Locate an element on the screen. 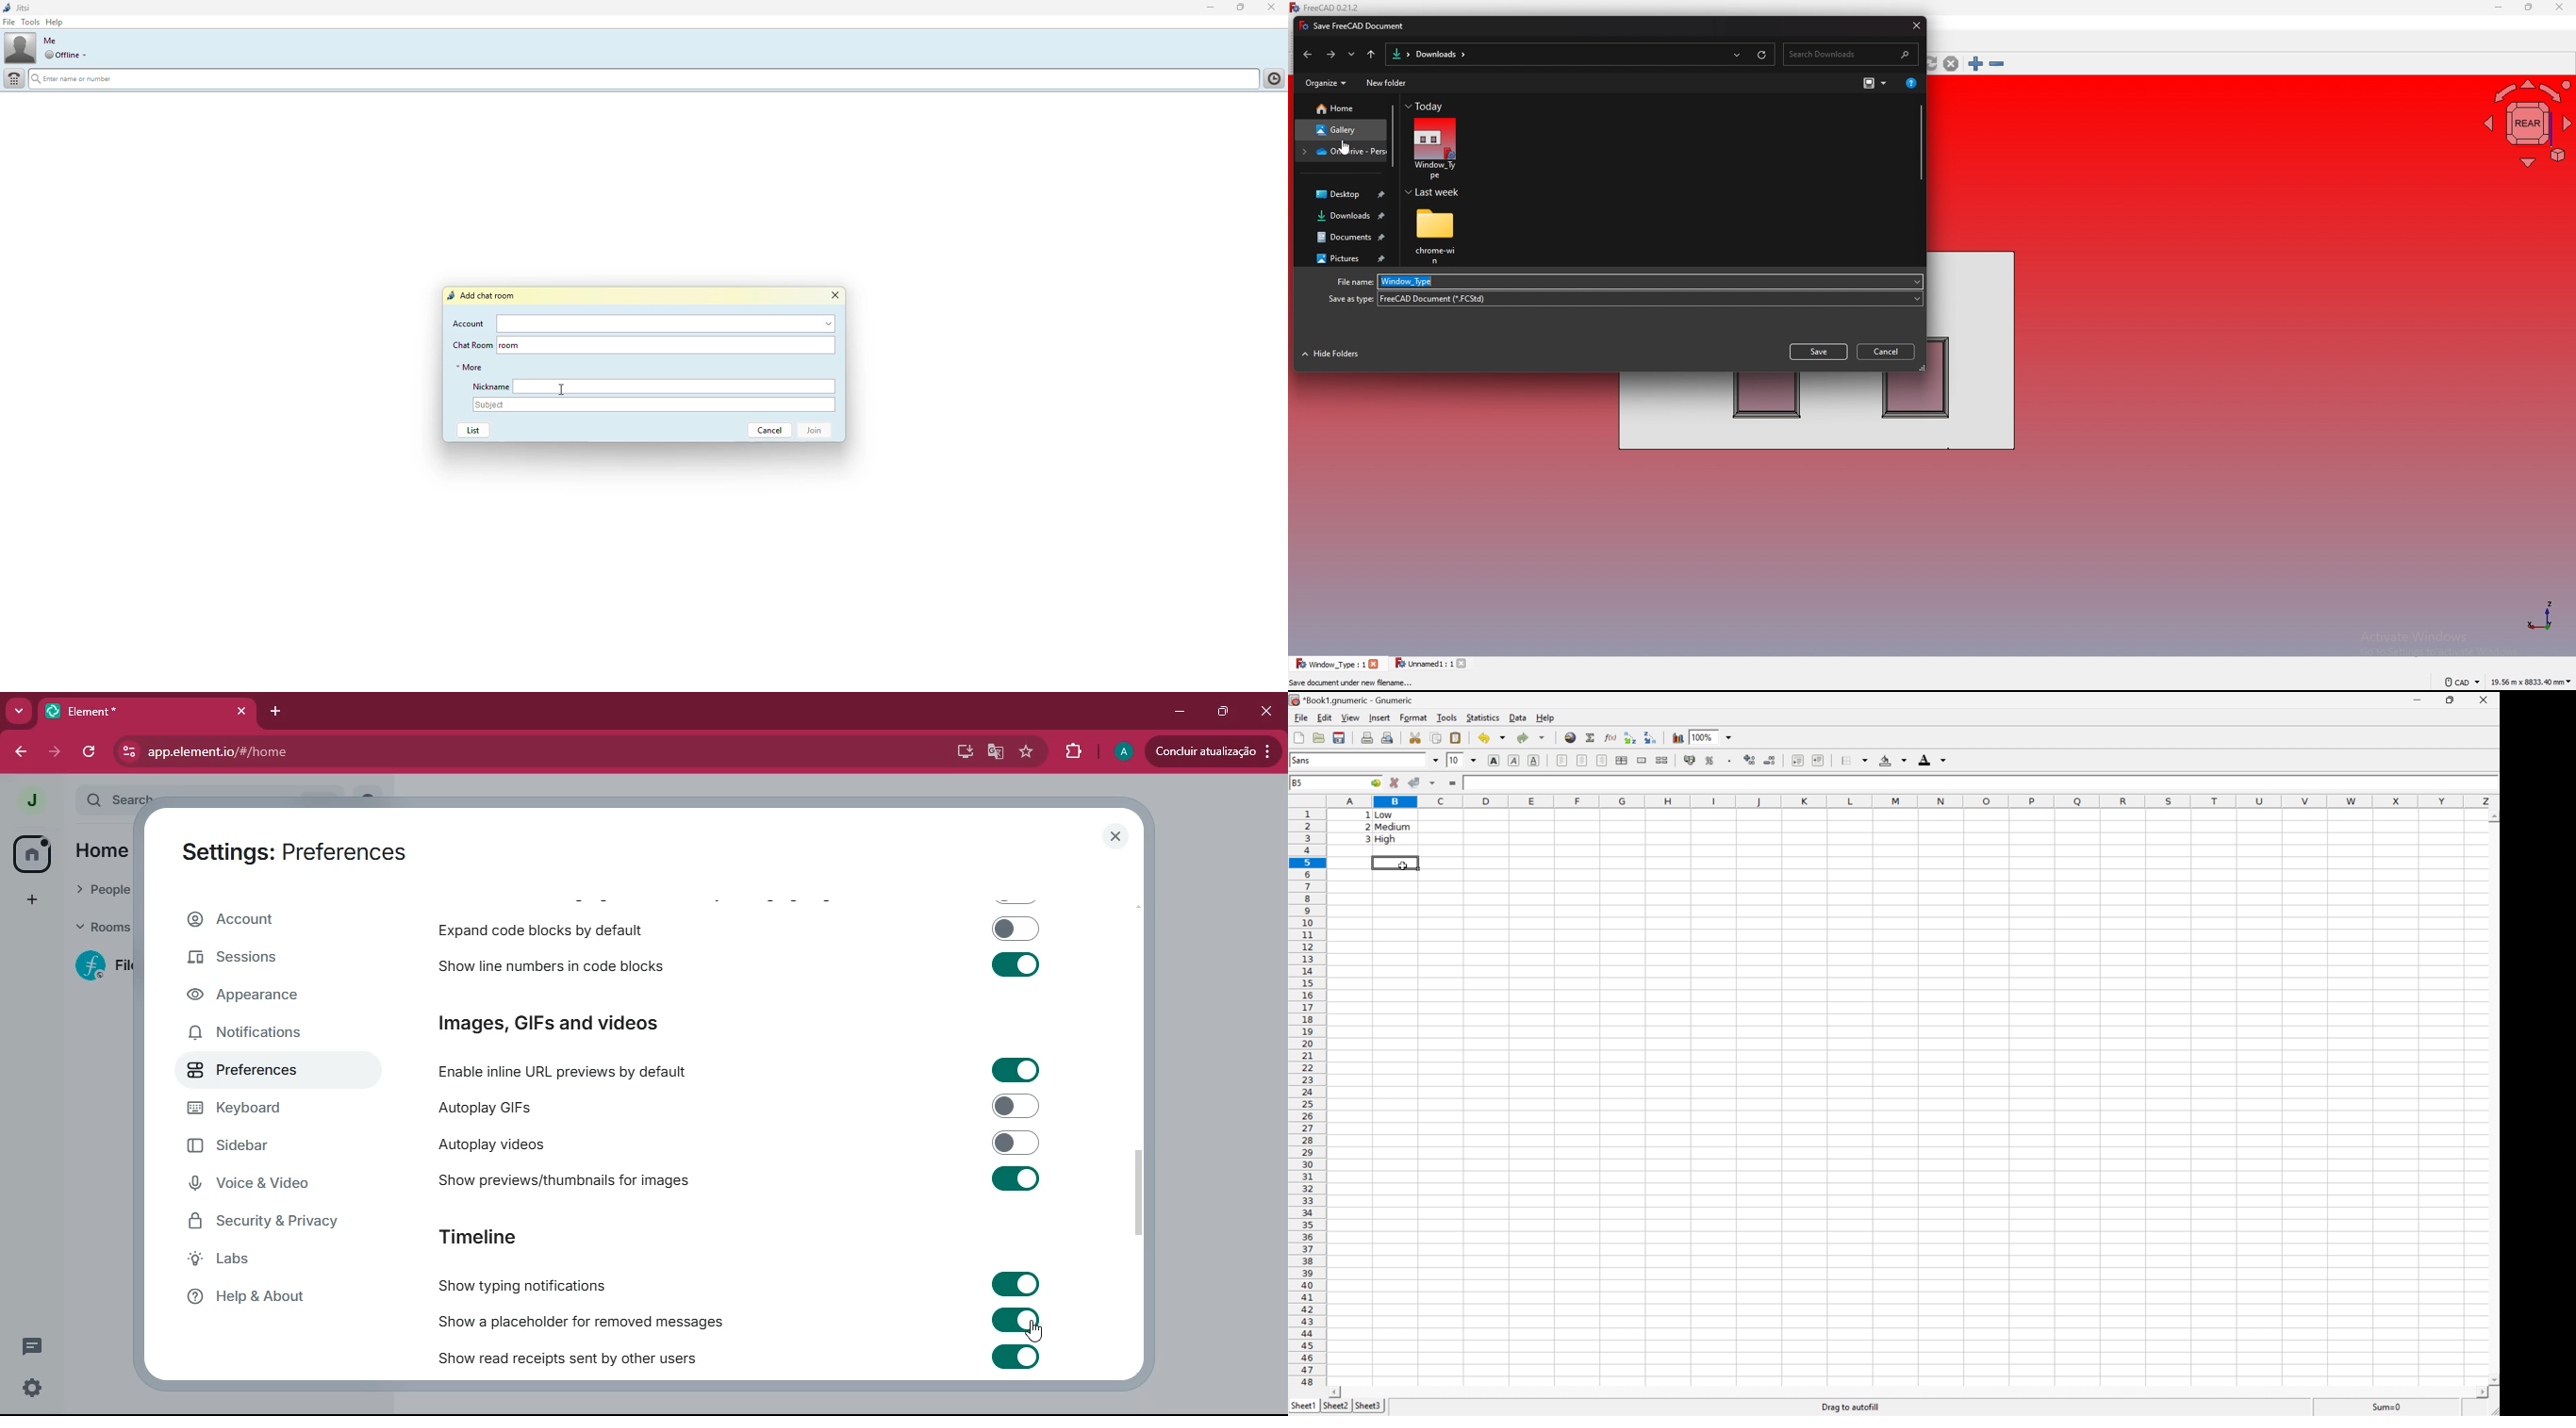 This screenshot has height=1428, width=2576. Align Left is located at coordinates (1562, 759).